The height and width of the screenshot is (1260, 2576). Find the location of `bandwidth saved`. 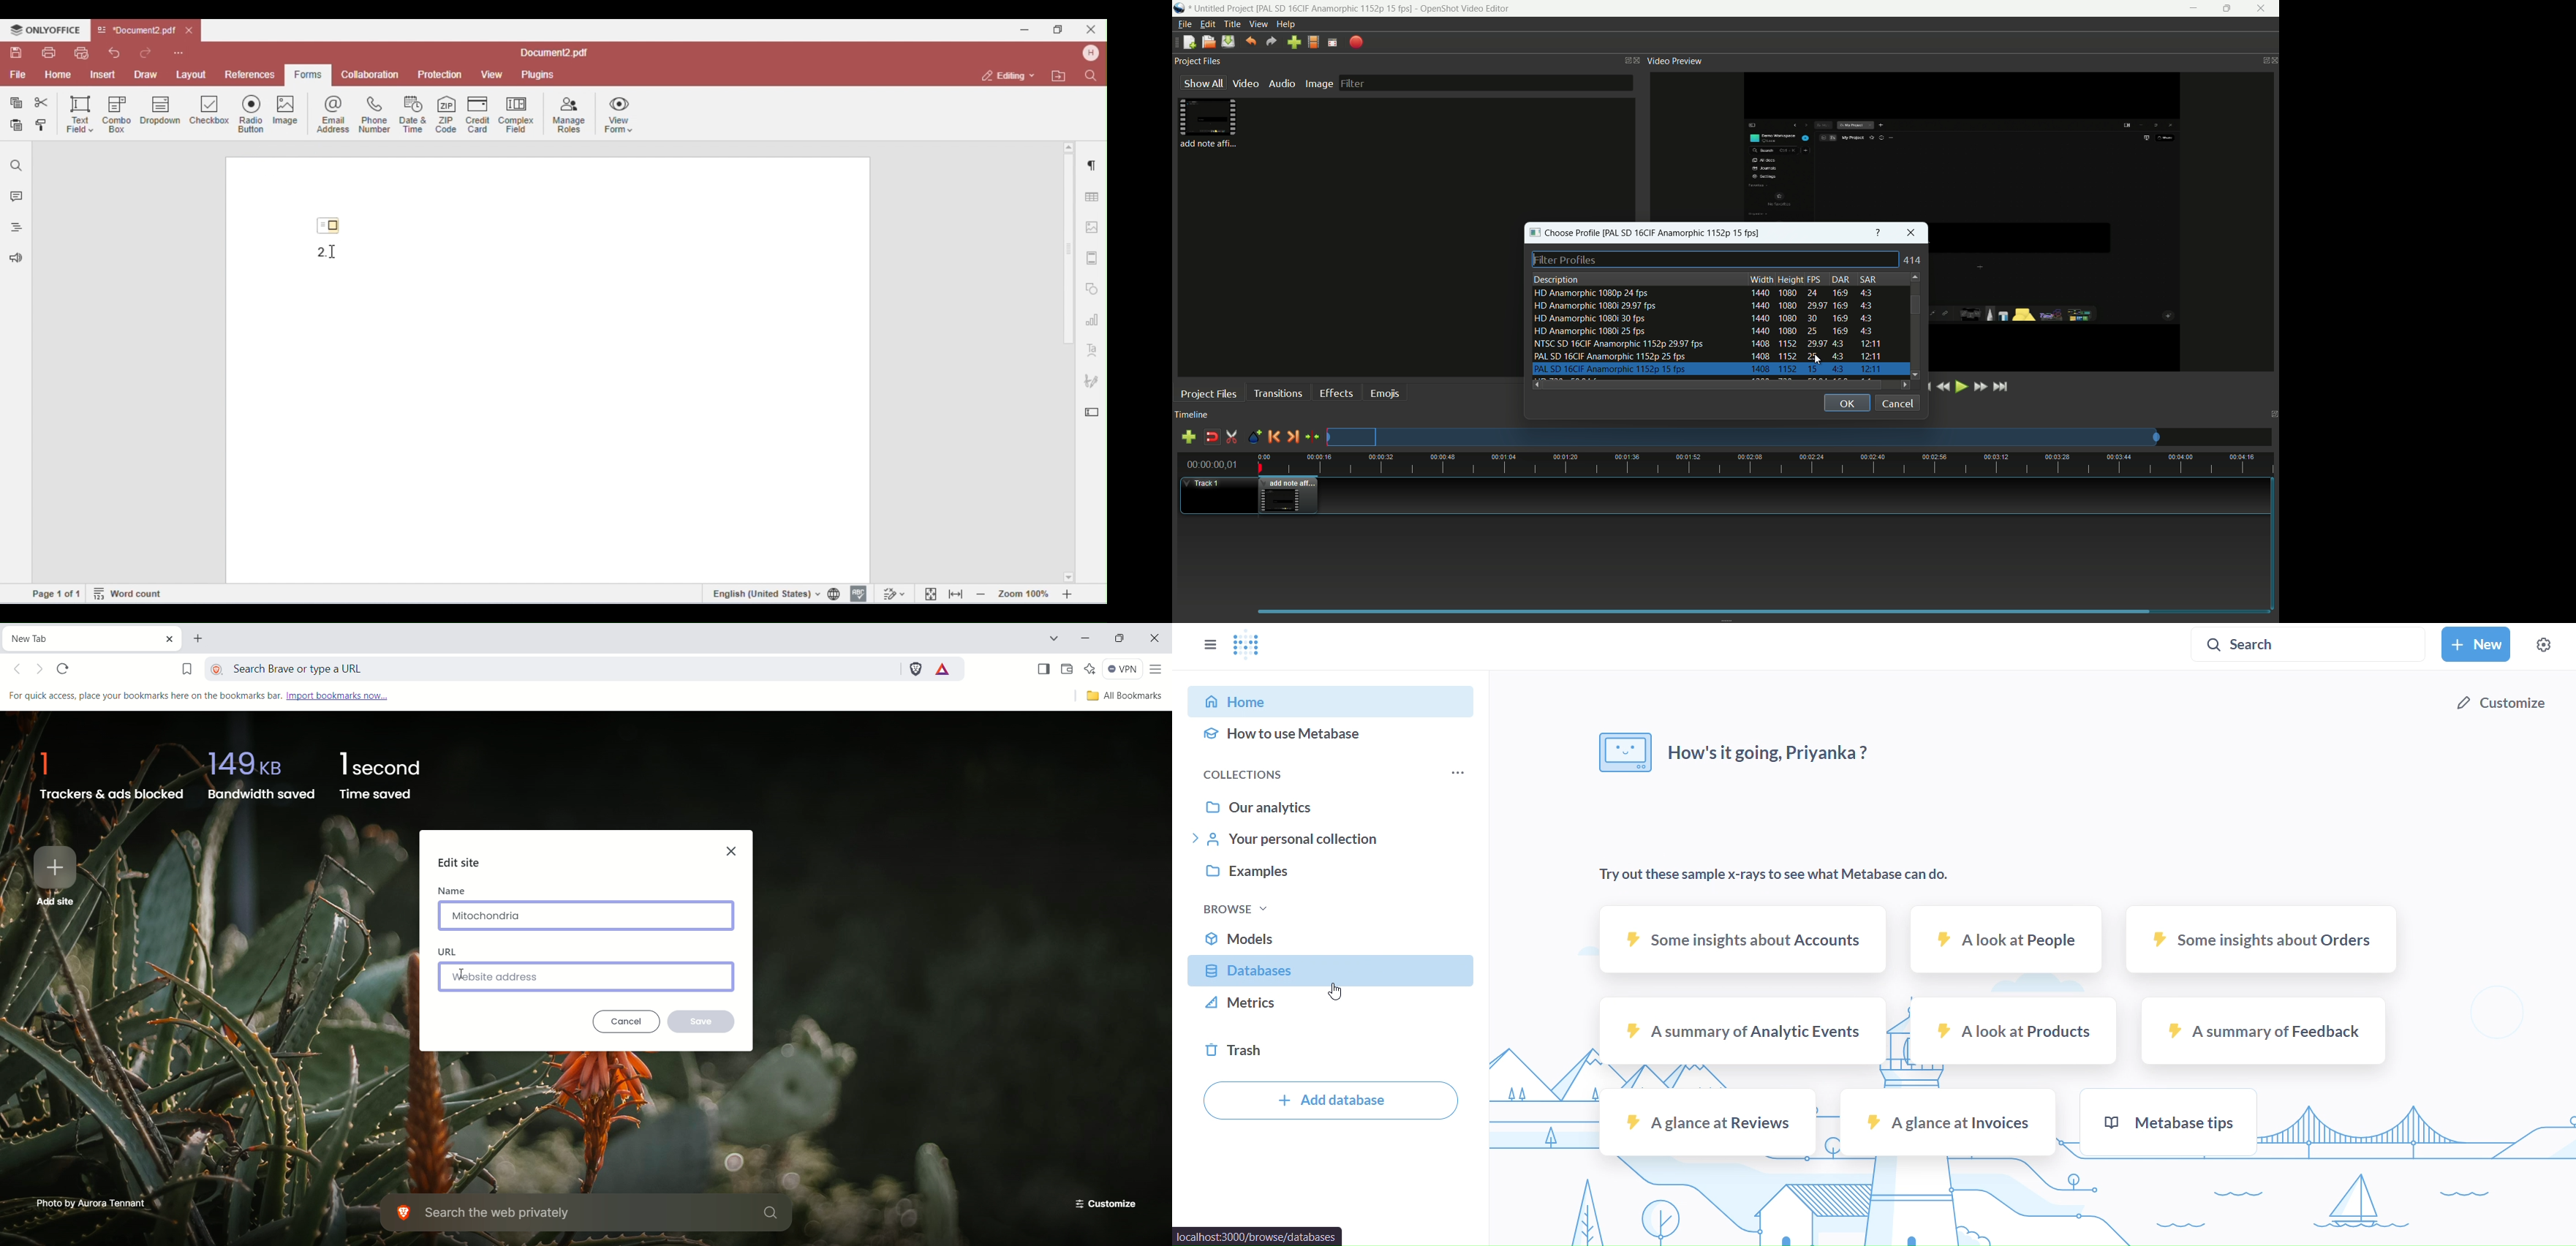

bandwidth saved is located at coordinates (259, 773).